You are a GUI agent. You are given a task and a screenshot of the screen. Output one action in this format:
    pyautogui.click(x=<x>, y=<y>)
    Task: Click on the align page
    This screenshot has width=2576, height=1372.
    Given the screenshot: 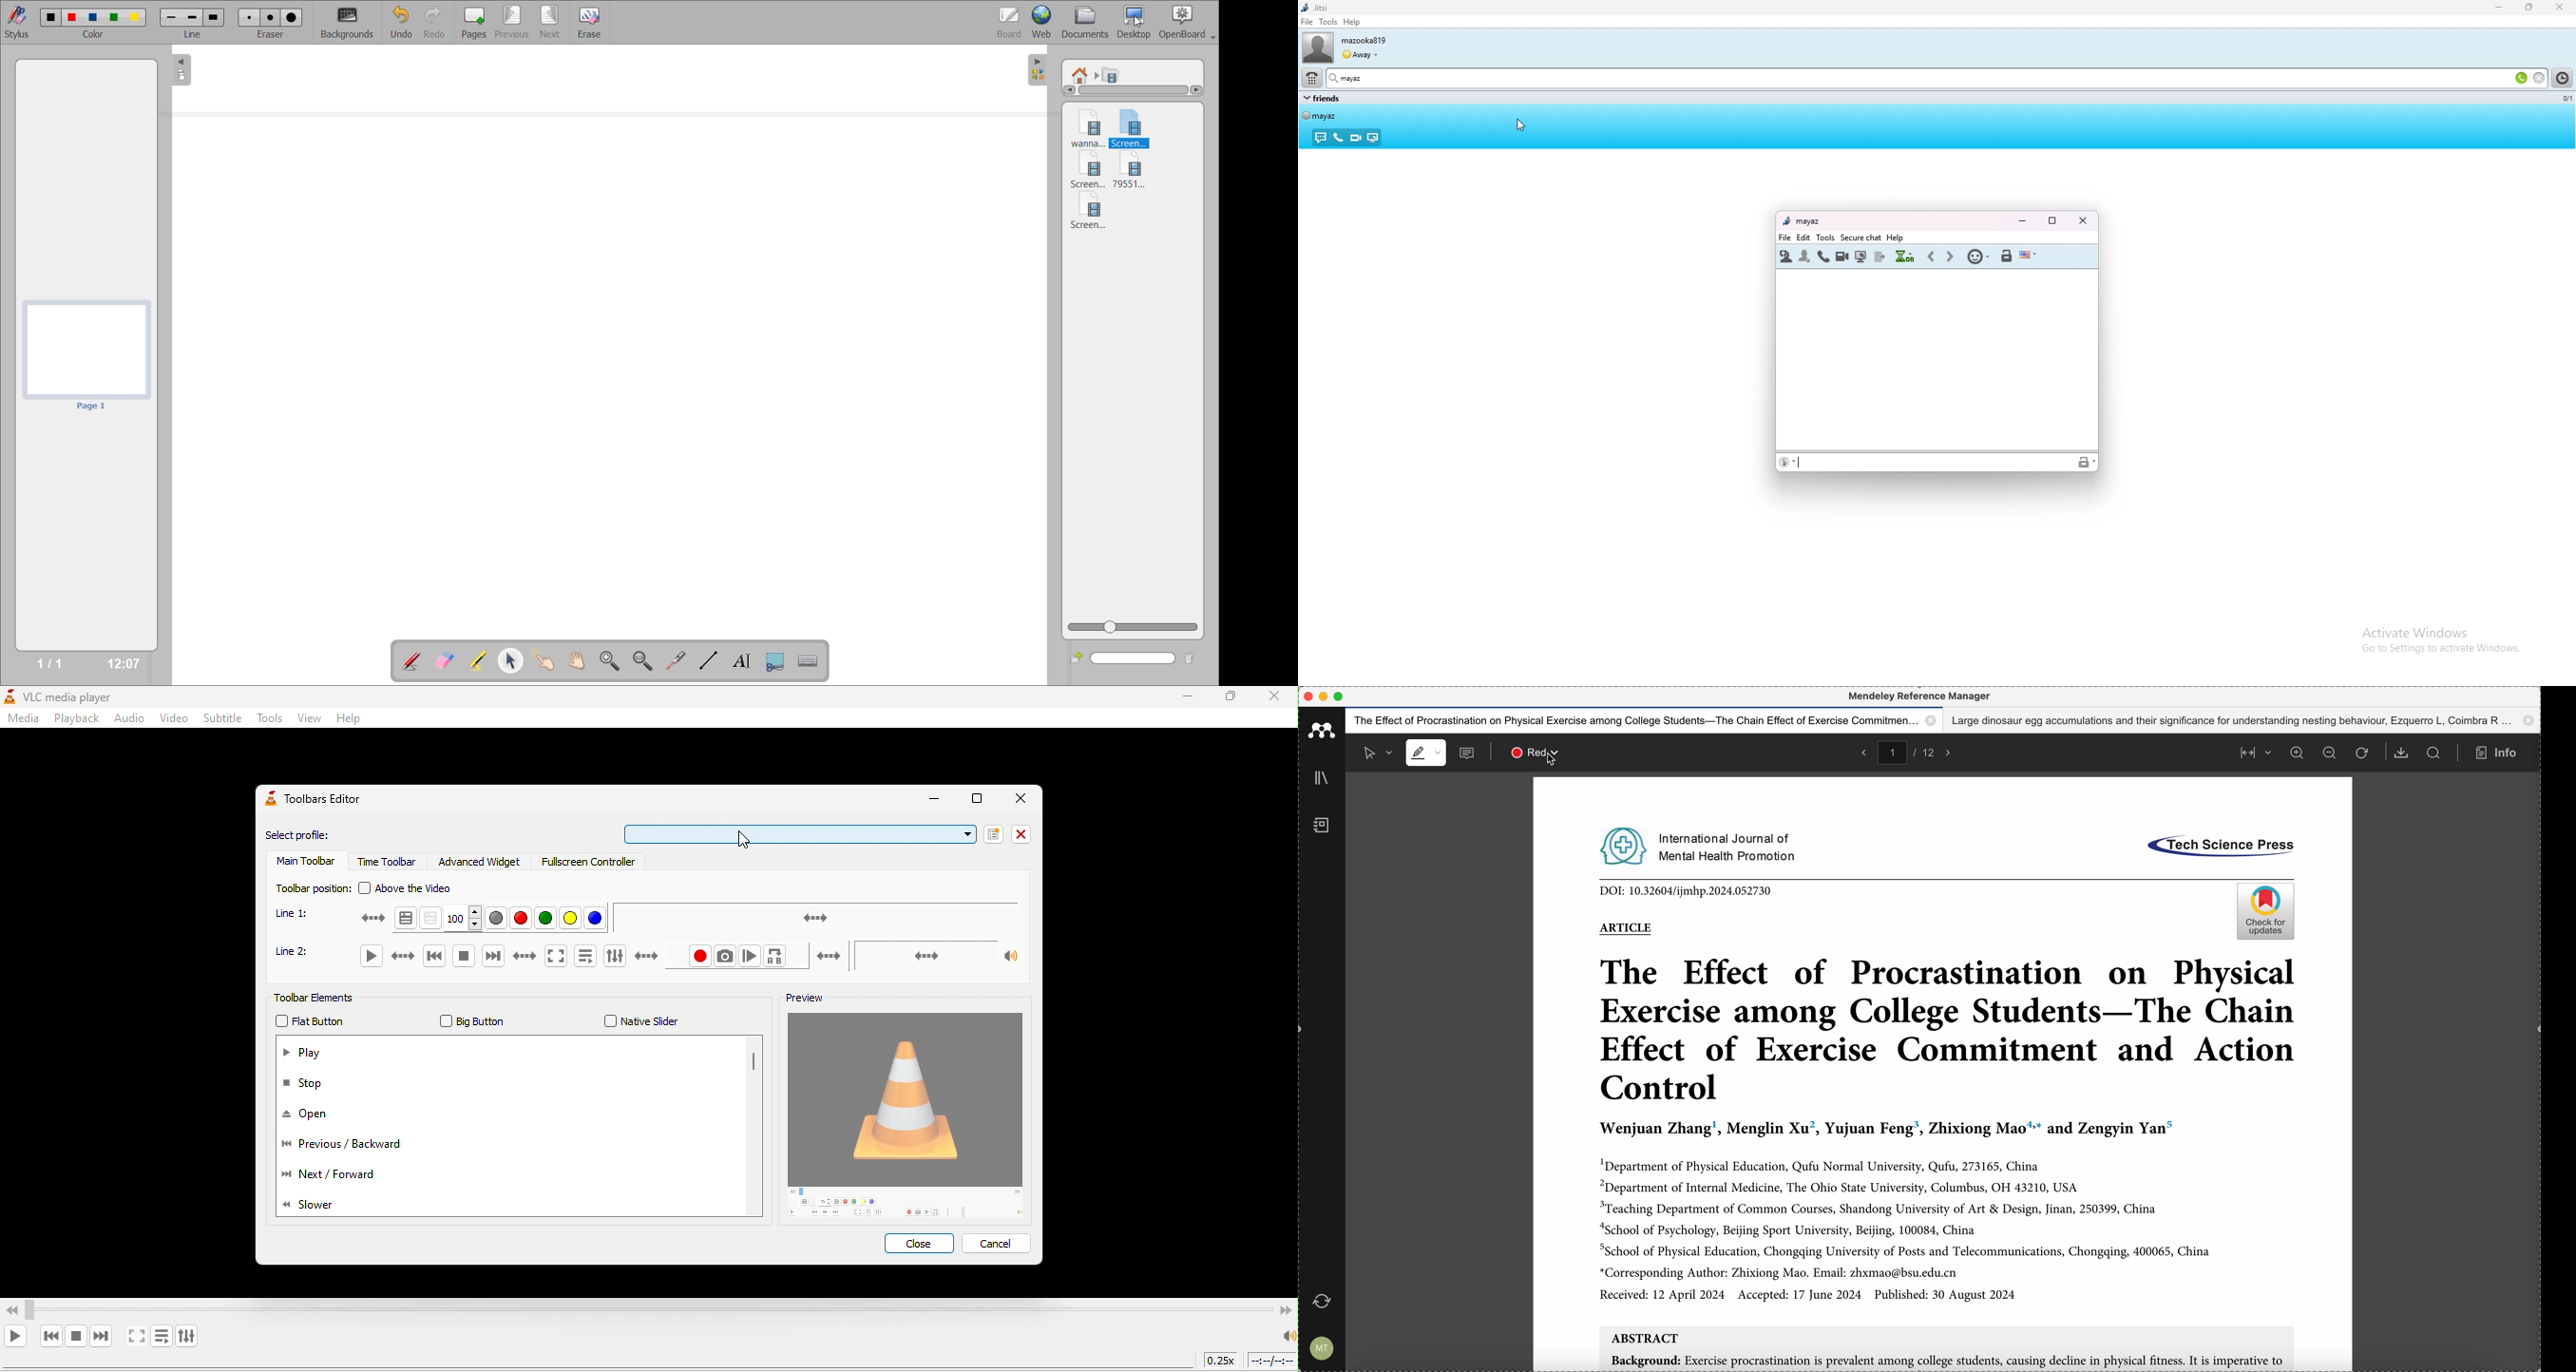 What is the action you would take?
    pyautogui.click(x=2253, y=752)
    